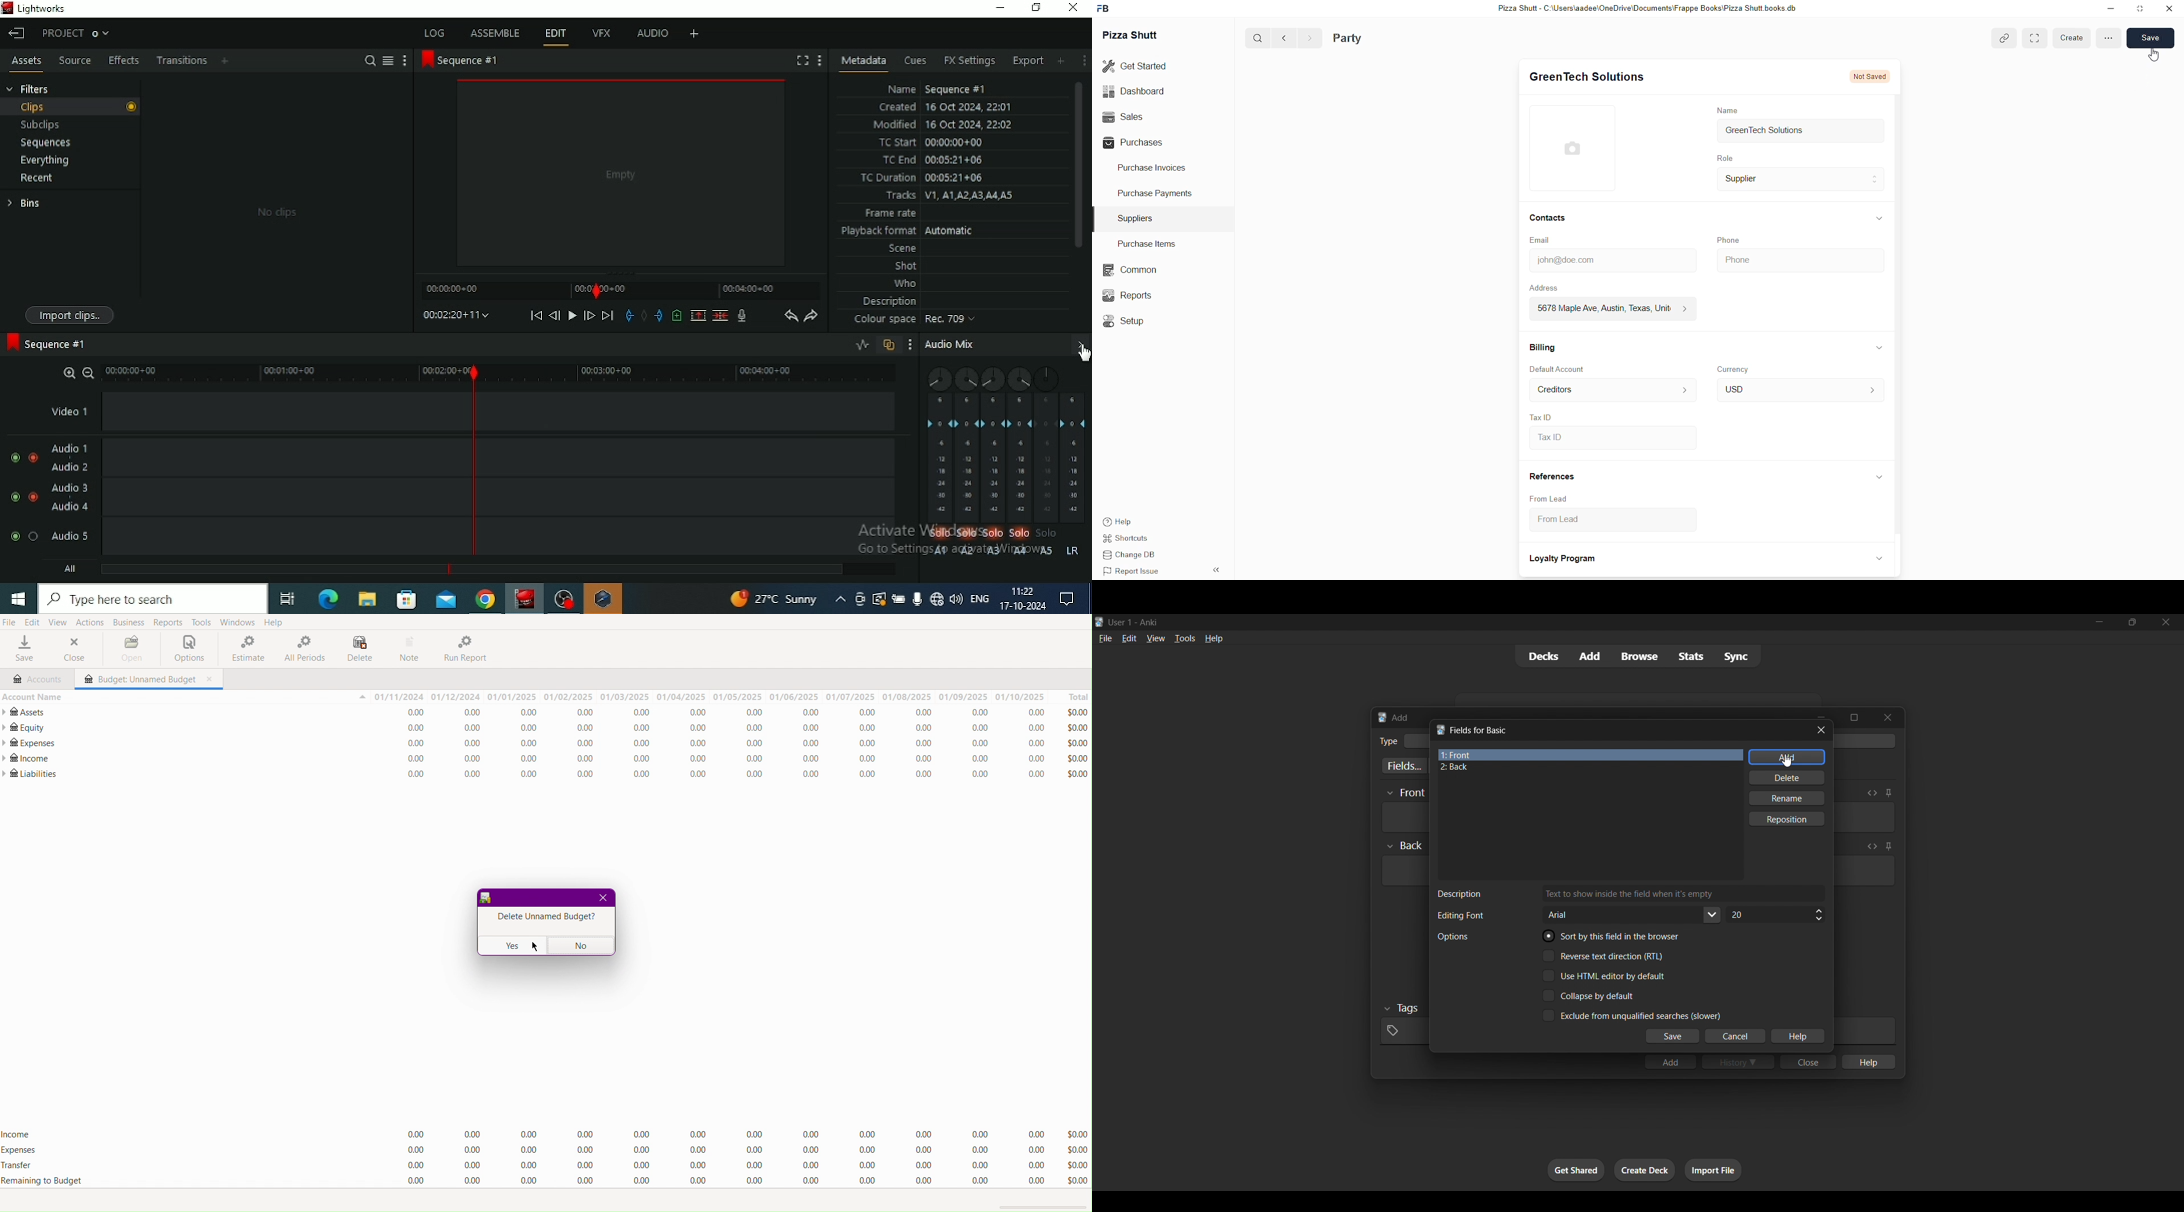 Image resolution: width=2184 pixels, height=1232 pixels. I want to click on Audio 1, Audio 2, so click(478, 457).